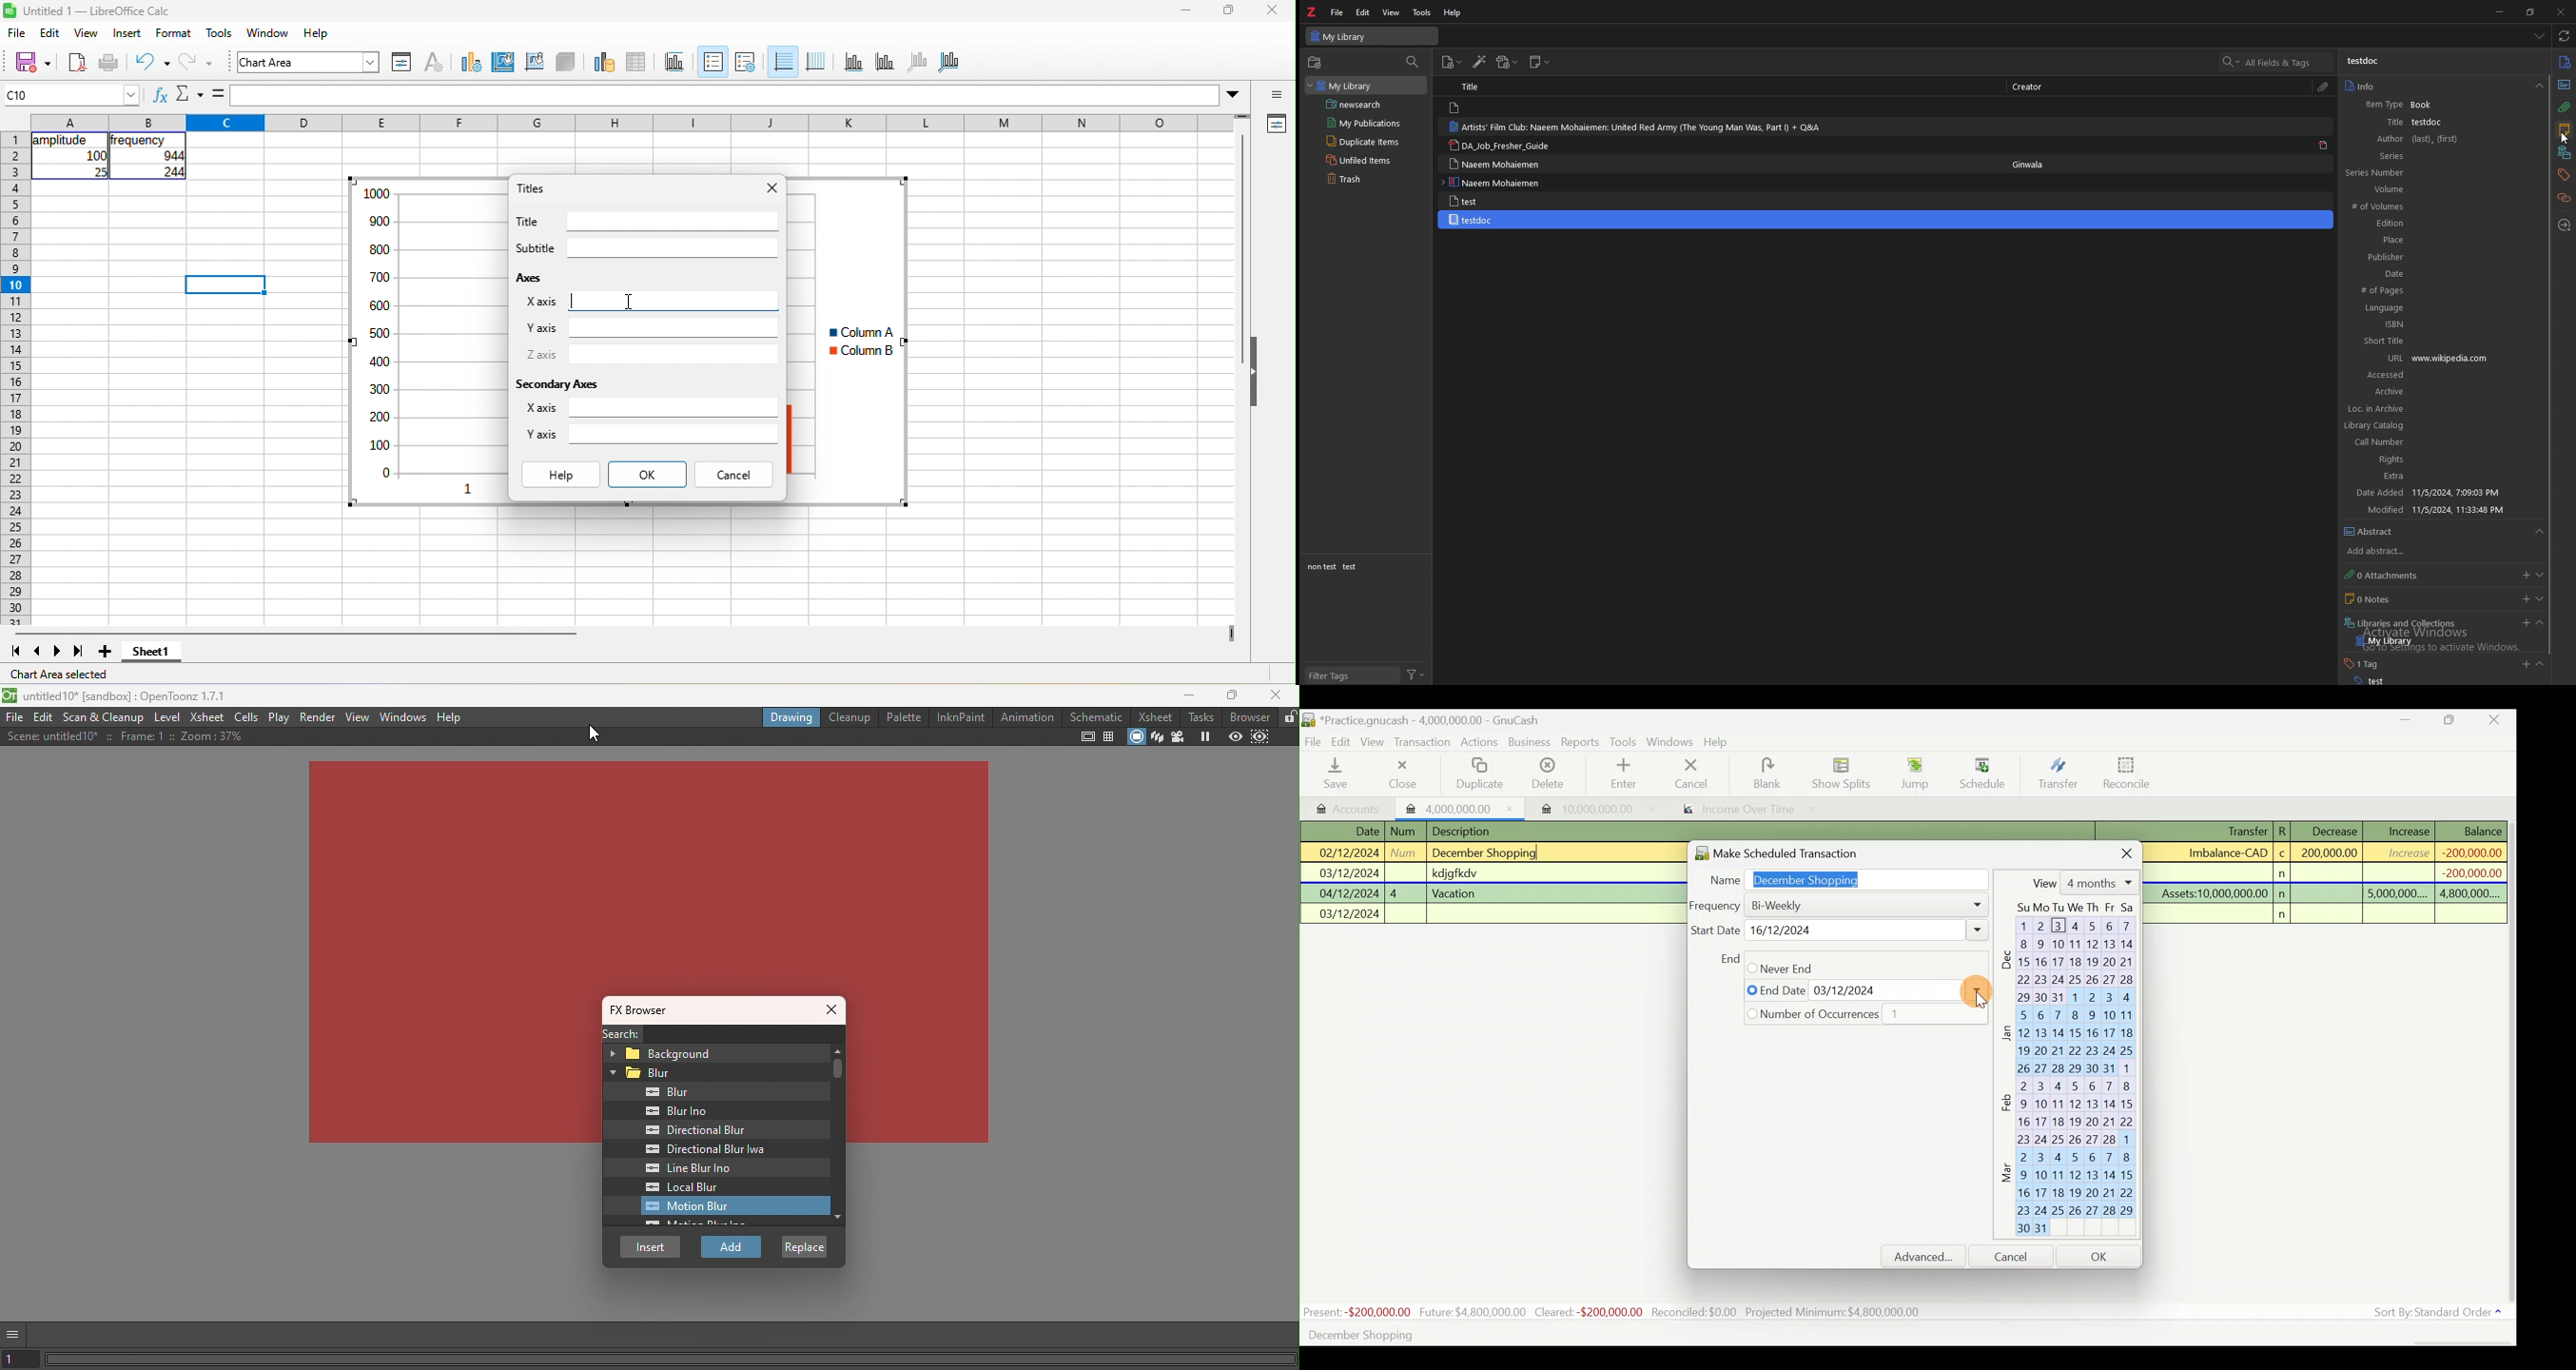  Describe the element at coordinates (1374, 742) in the screenshot. I see `View` at that location.